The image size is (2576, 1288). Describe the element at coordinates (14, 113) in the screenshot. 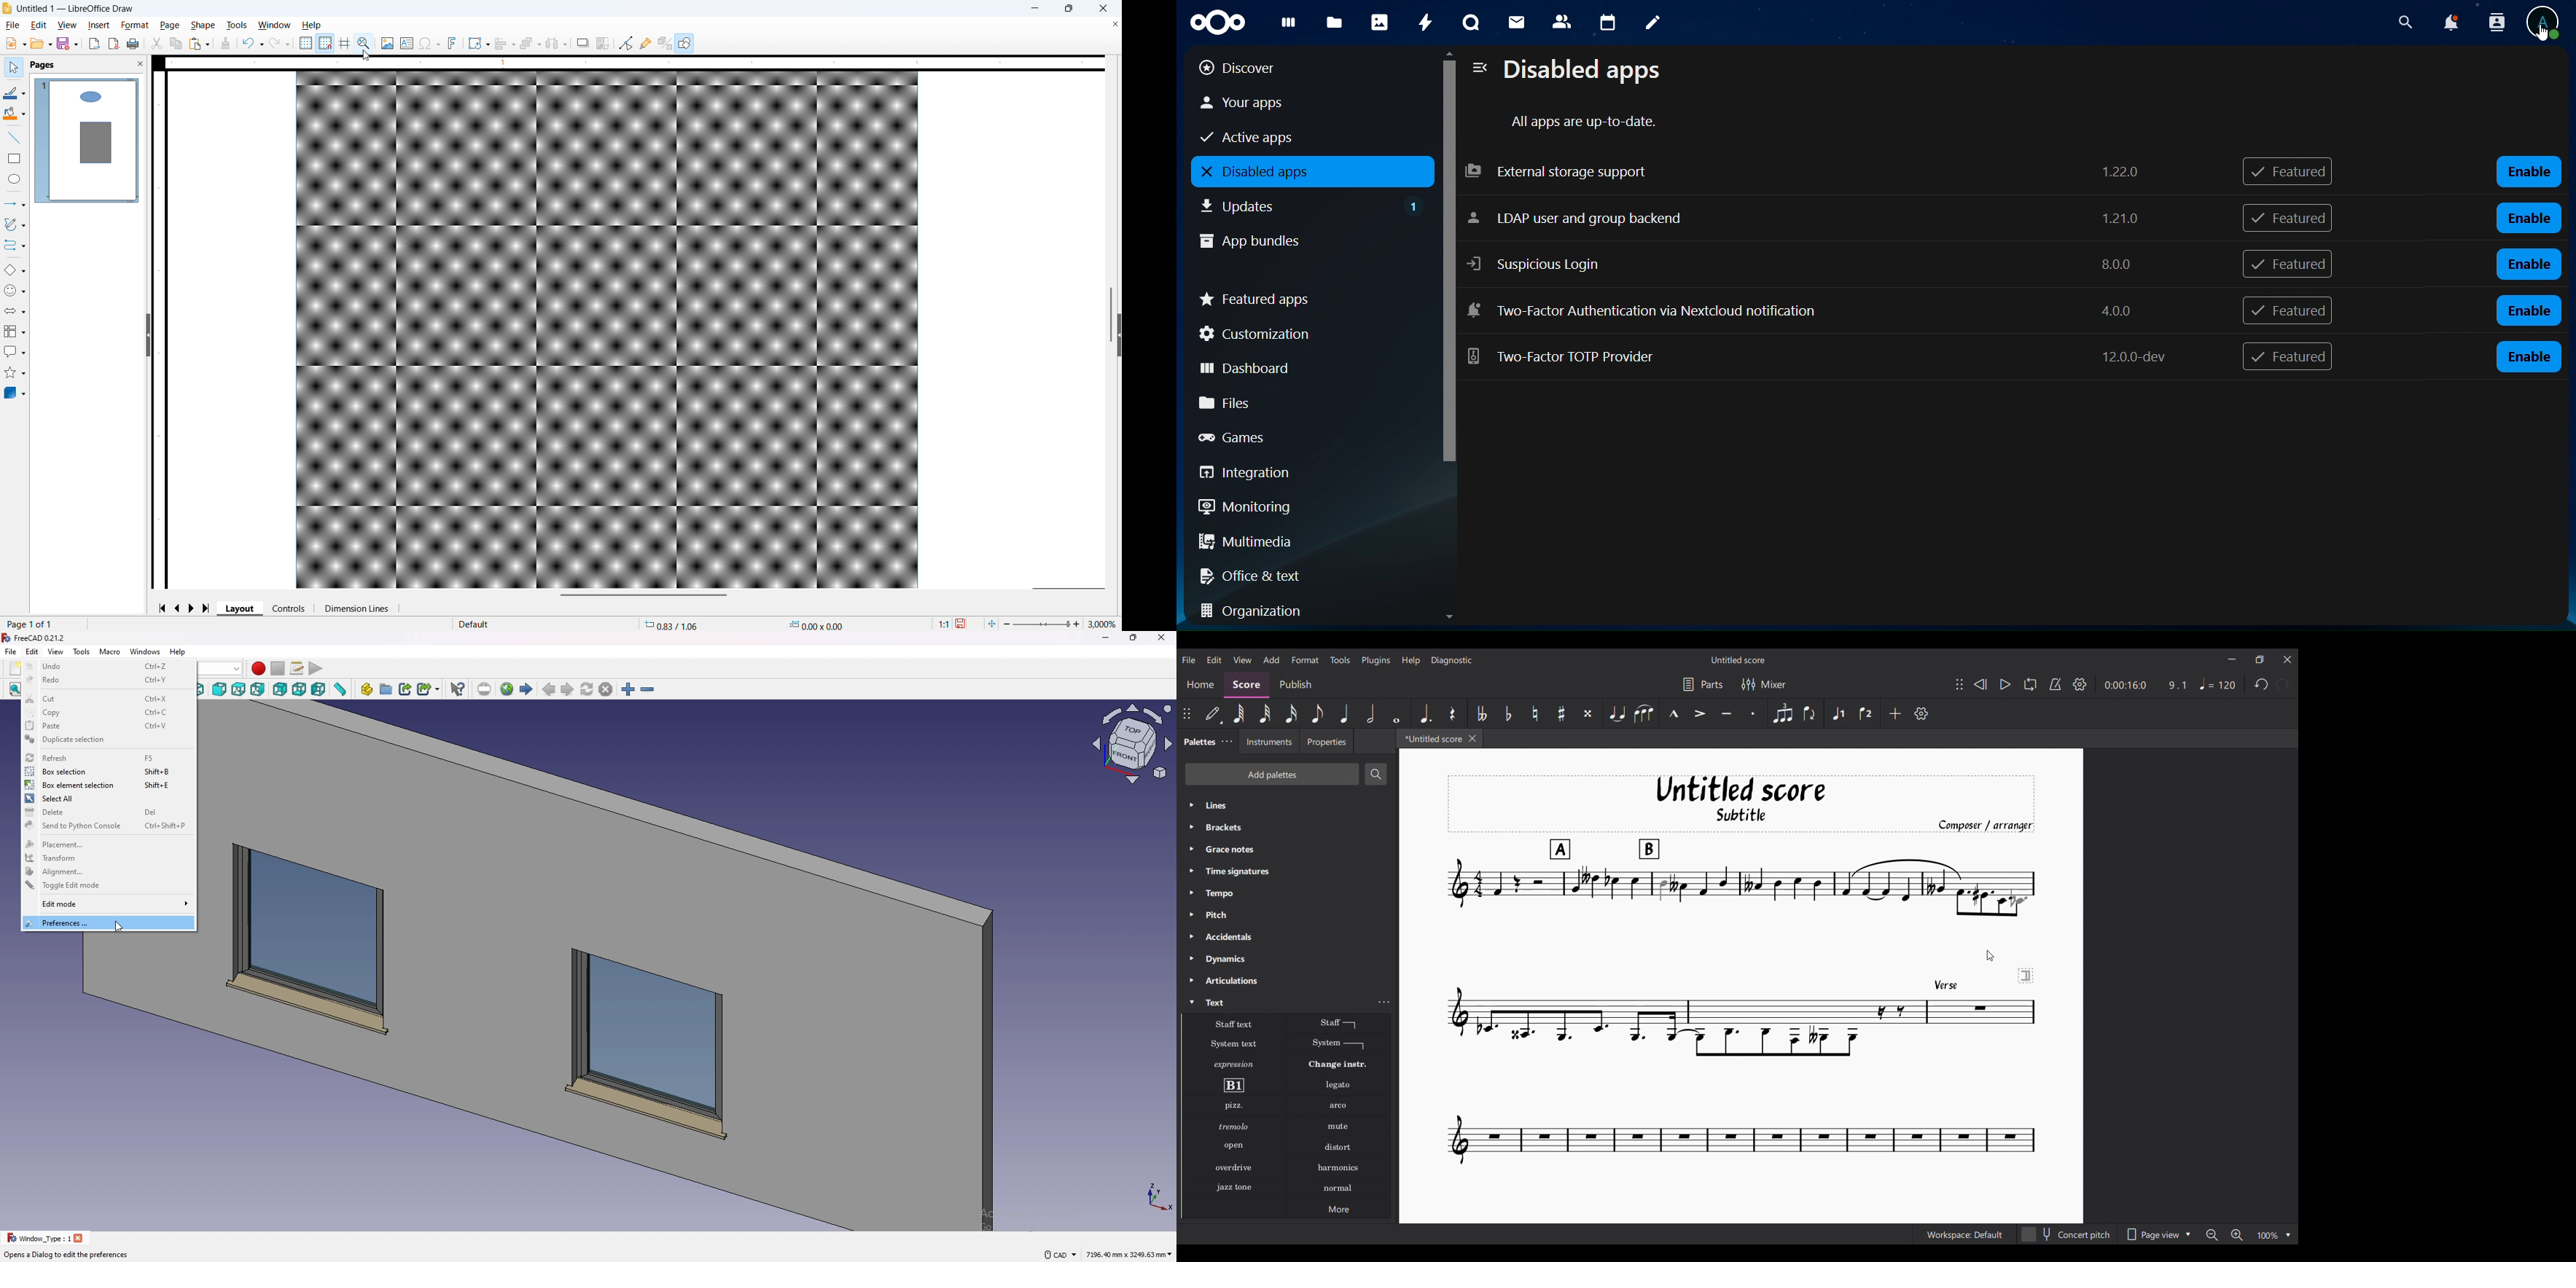

I see `Background colour ` at that location.